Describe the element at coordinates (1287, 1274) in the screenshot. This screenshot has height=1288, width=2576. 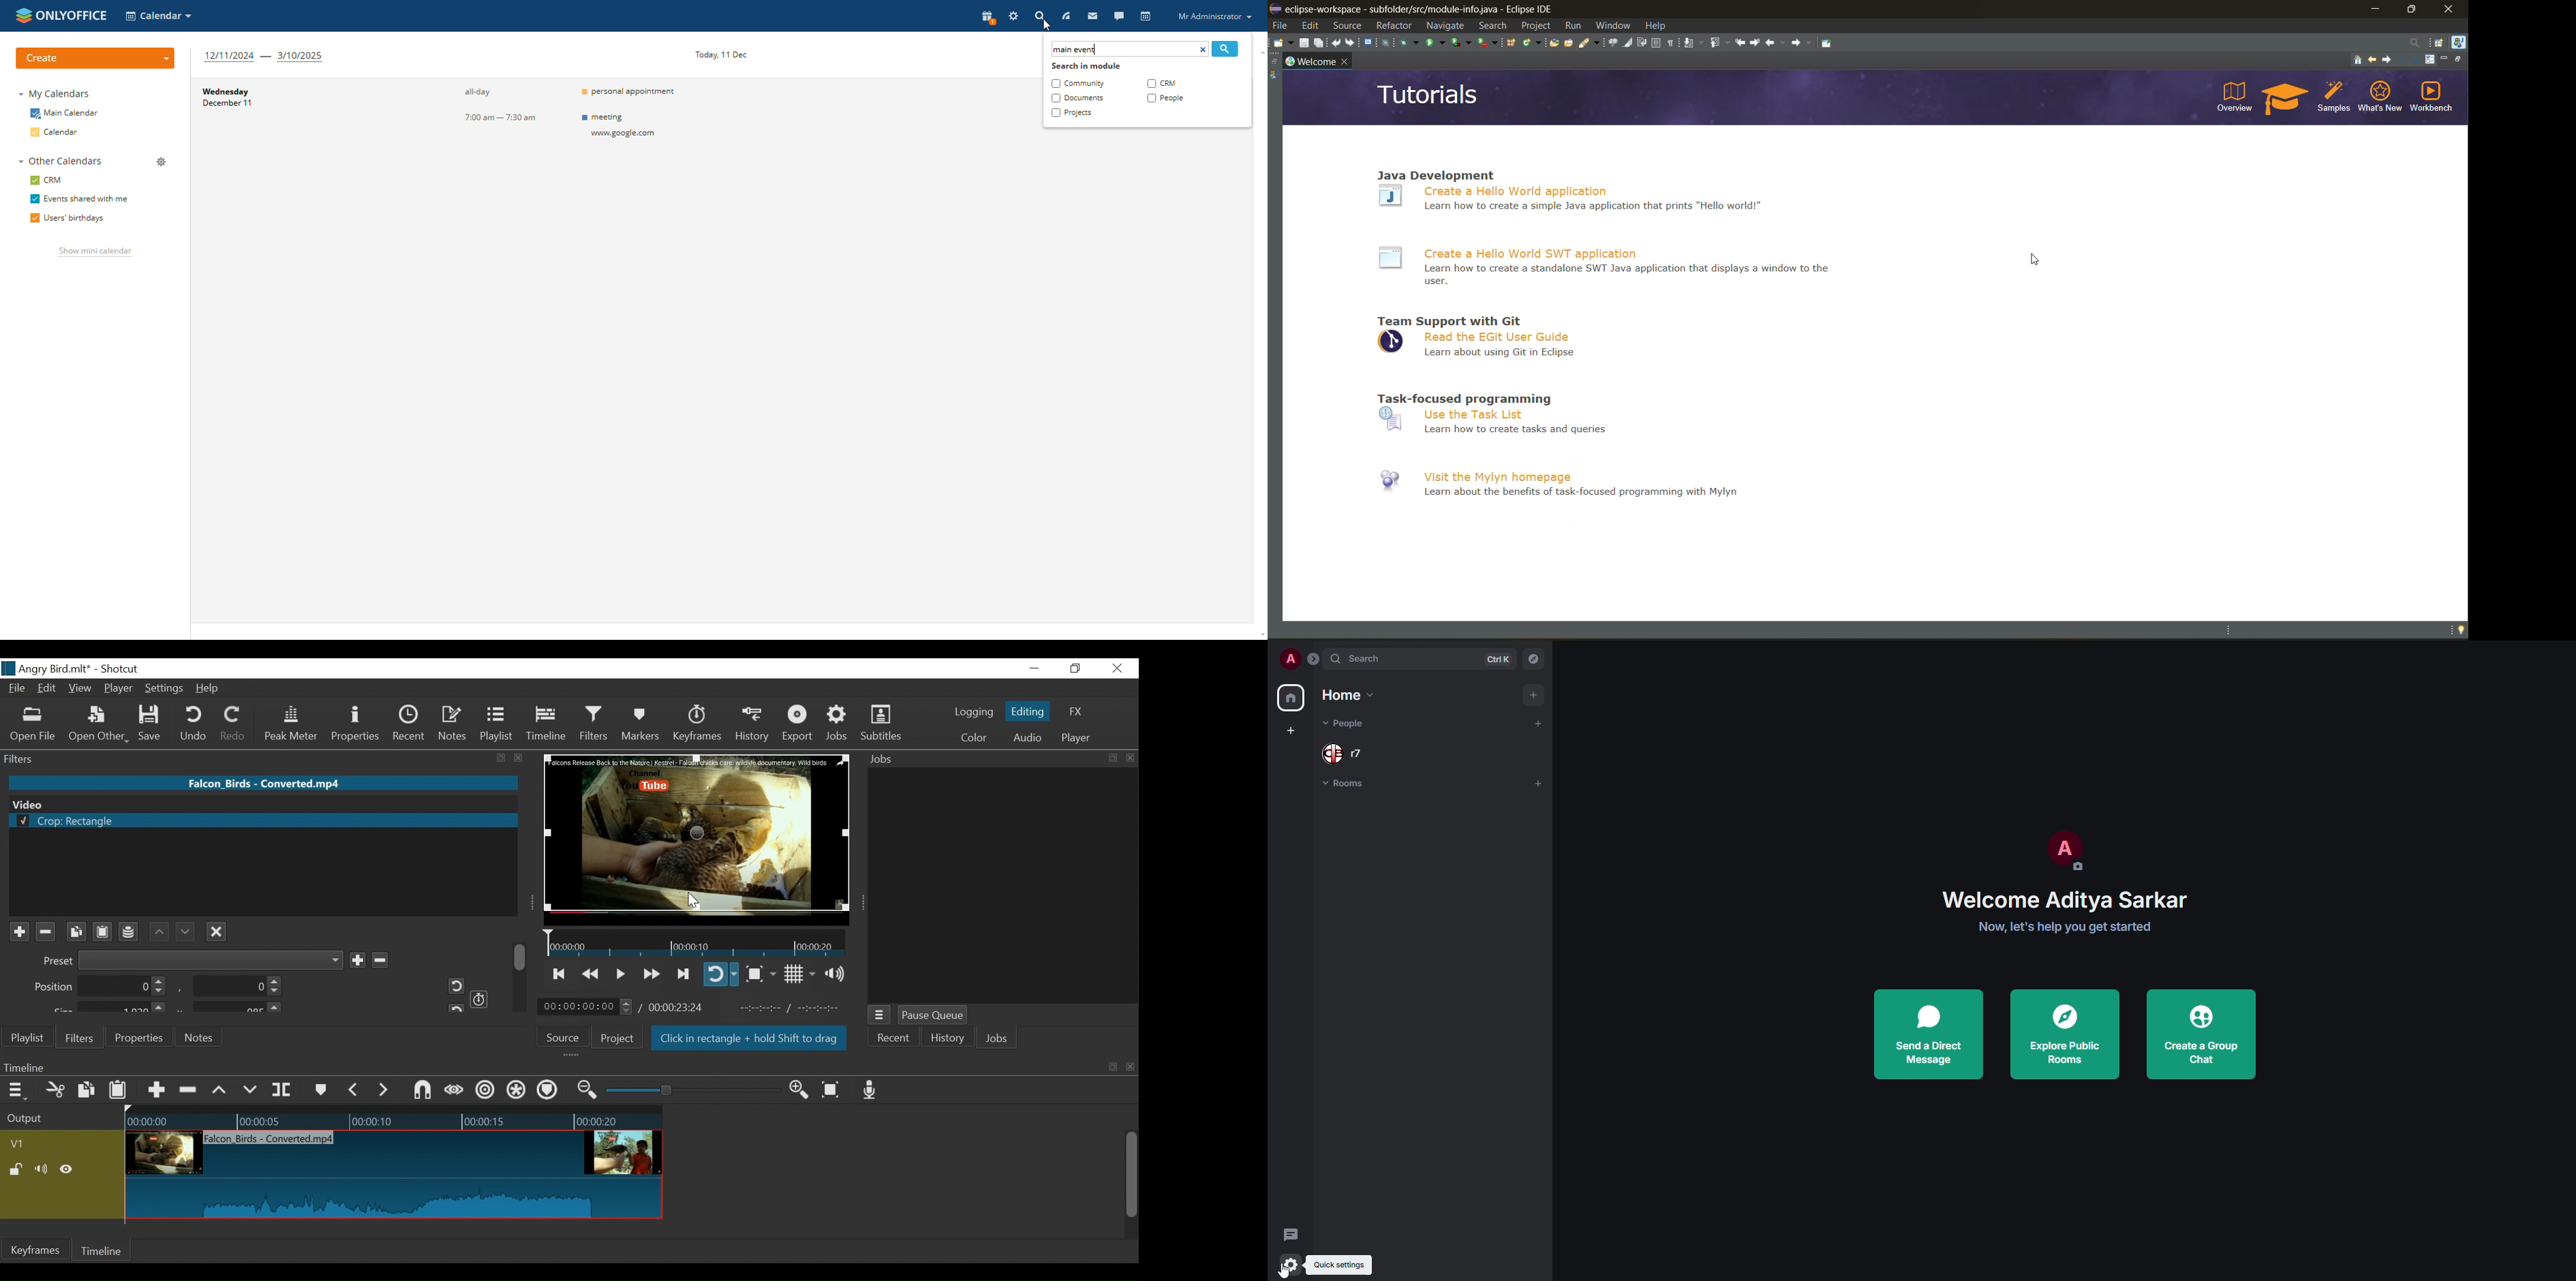
I see `cursor` at that location.